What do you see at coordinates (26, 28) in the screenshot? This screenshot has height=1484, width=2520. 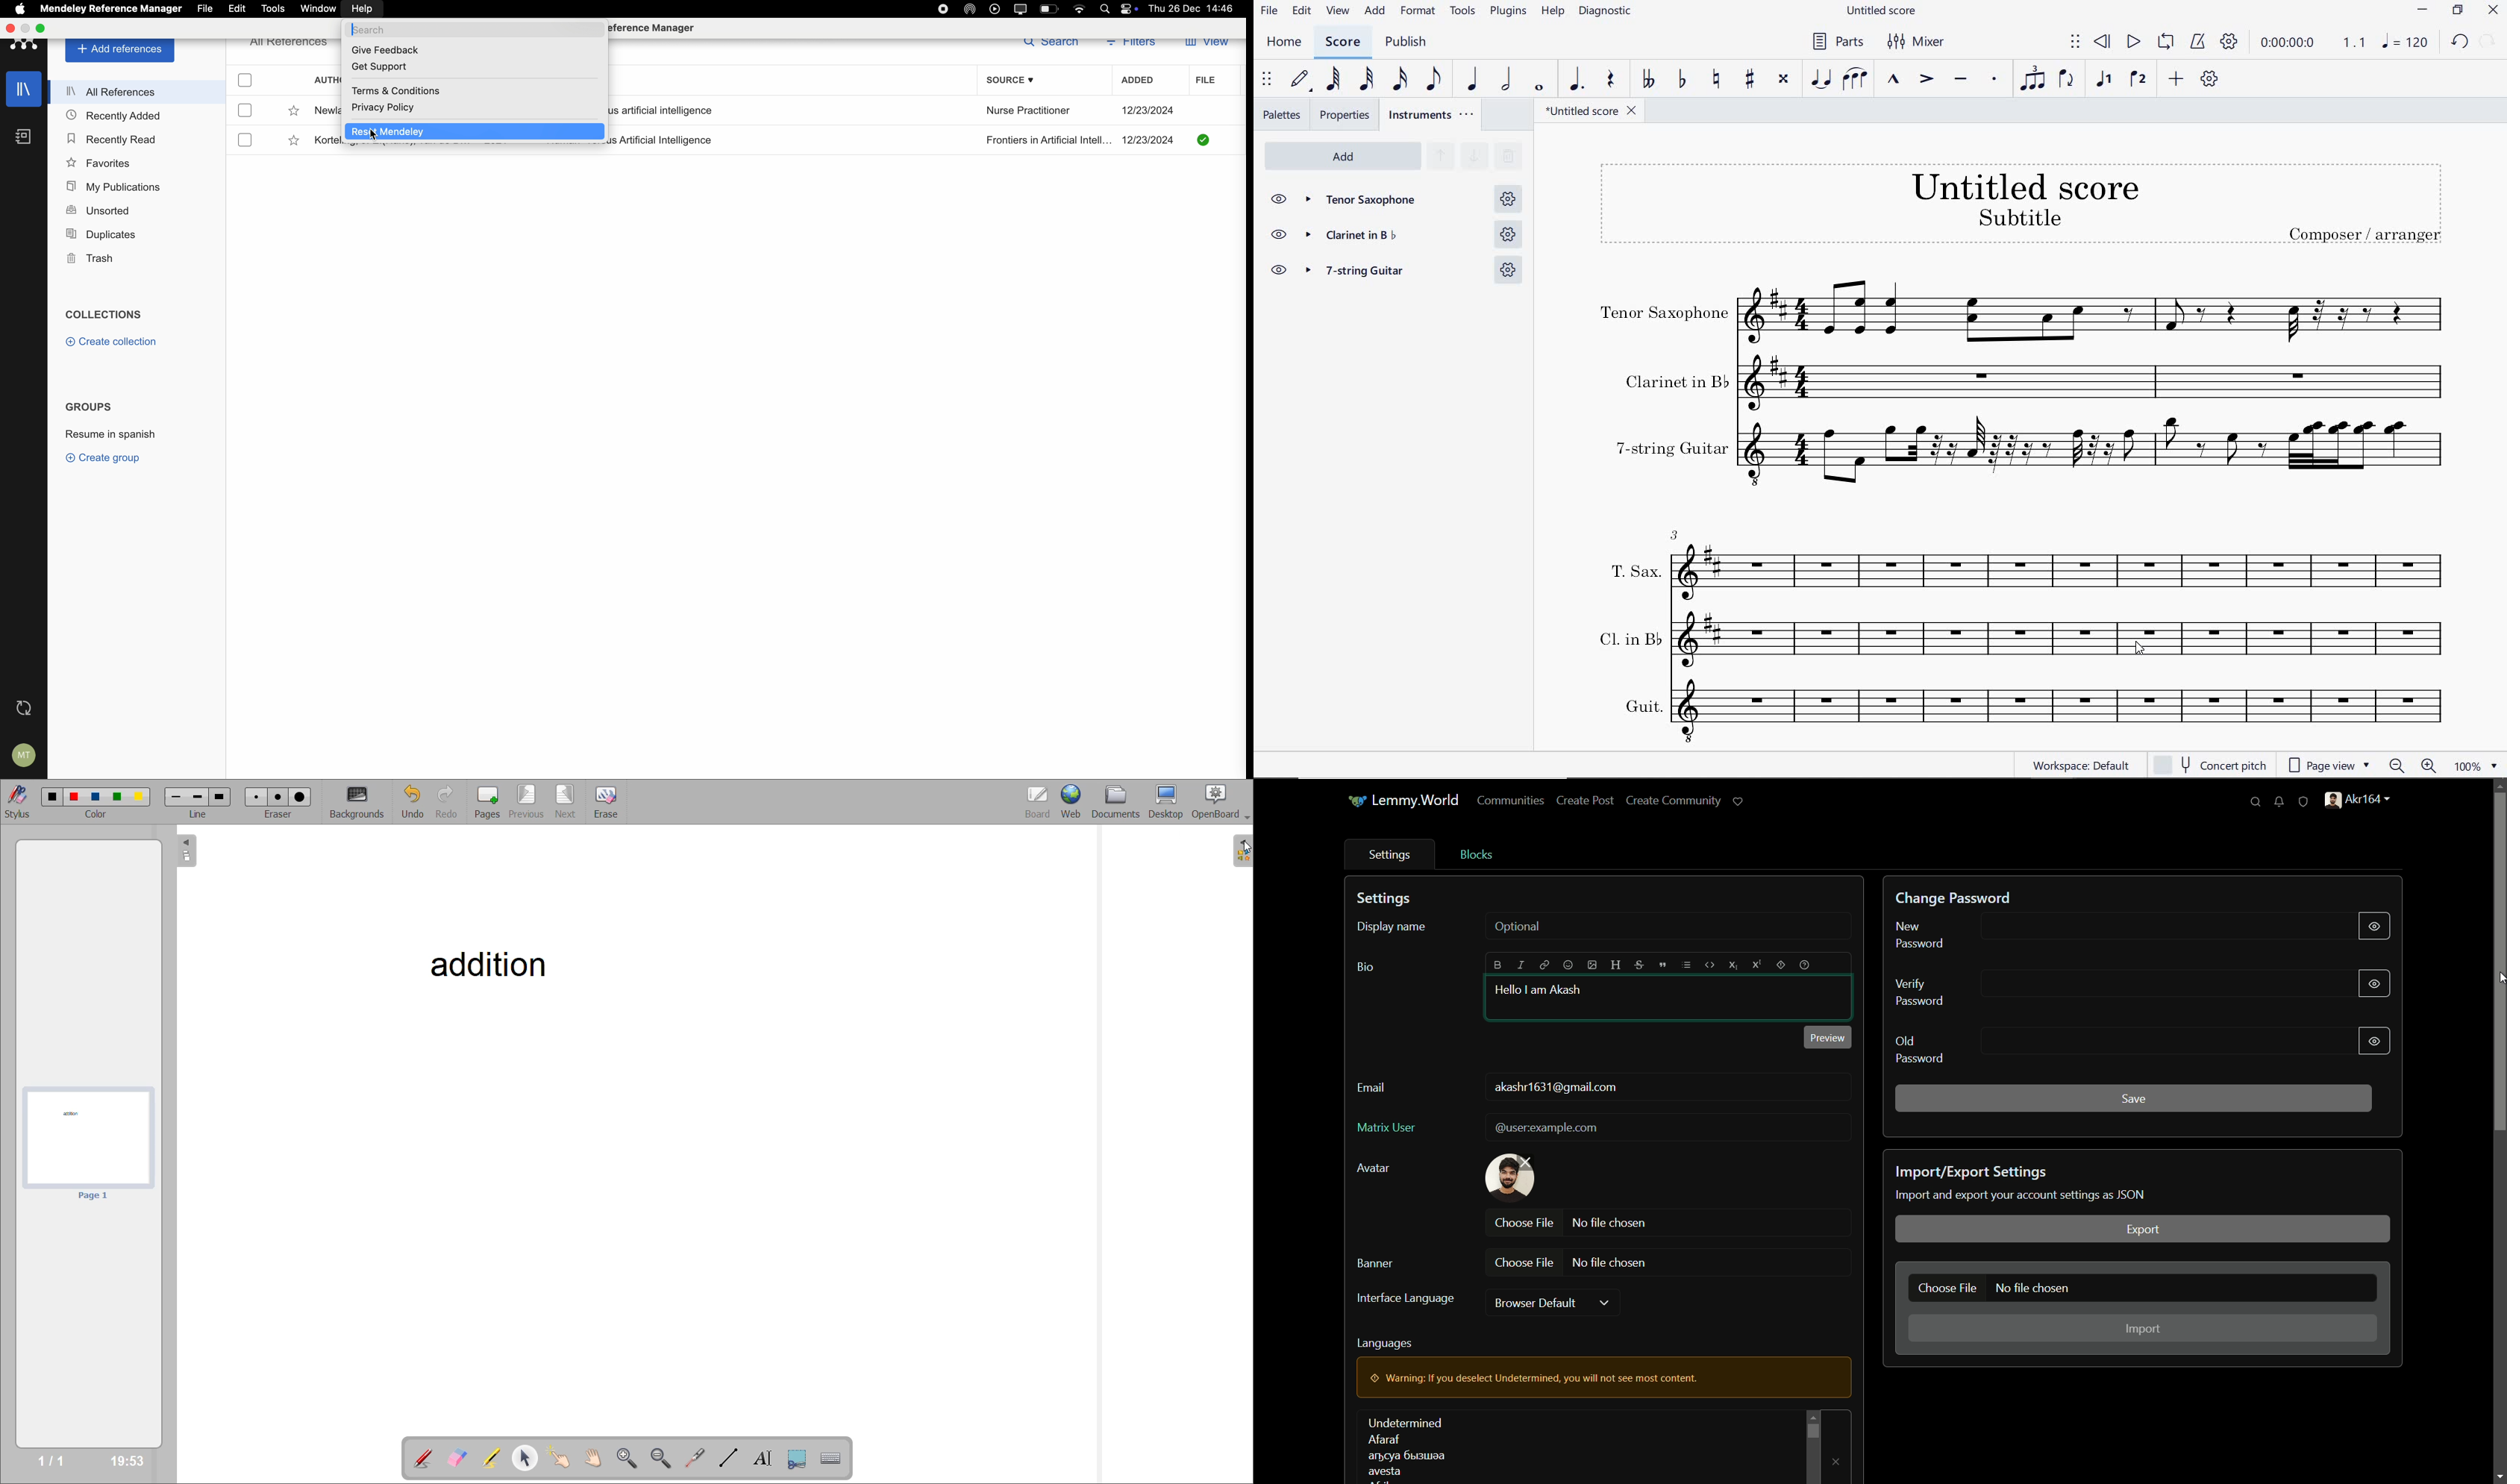 I see `minimize Mendeley` at bounding box center [26, 28].